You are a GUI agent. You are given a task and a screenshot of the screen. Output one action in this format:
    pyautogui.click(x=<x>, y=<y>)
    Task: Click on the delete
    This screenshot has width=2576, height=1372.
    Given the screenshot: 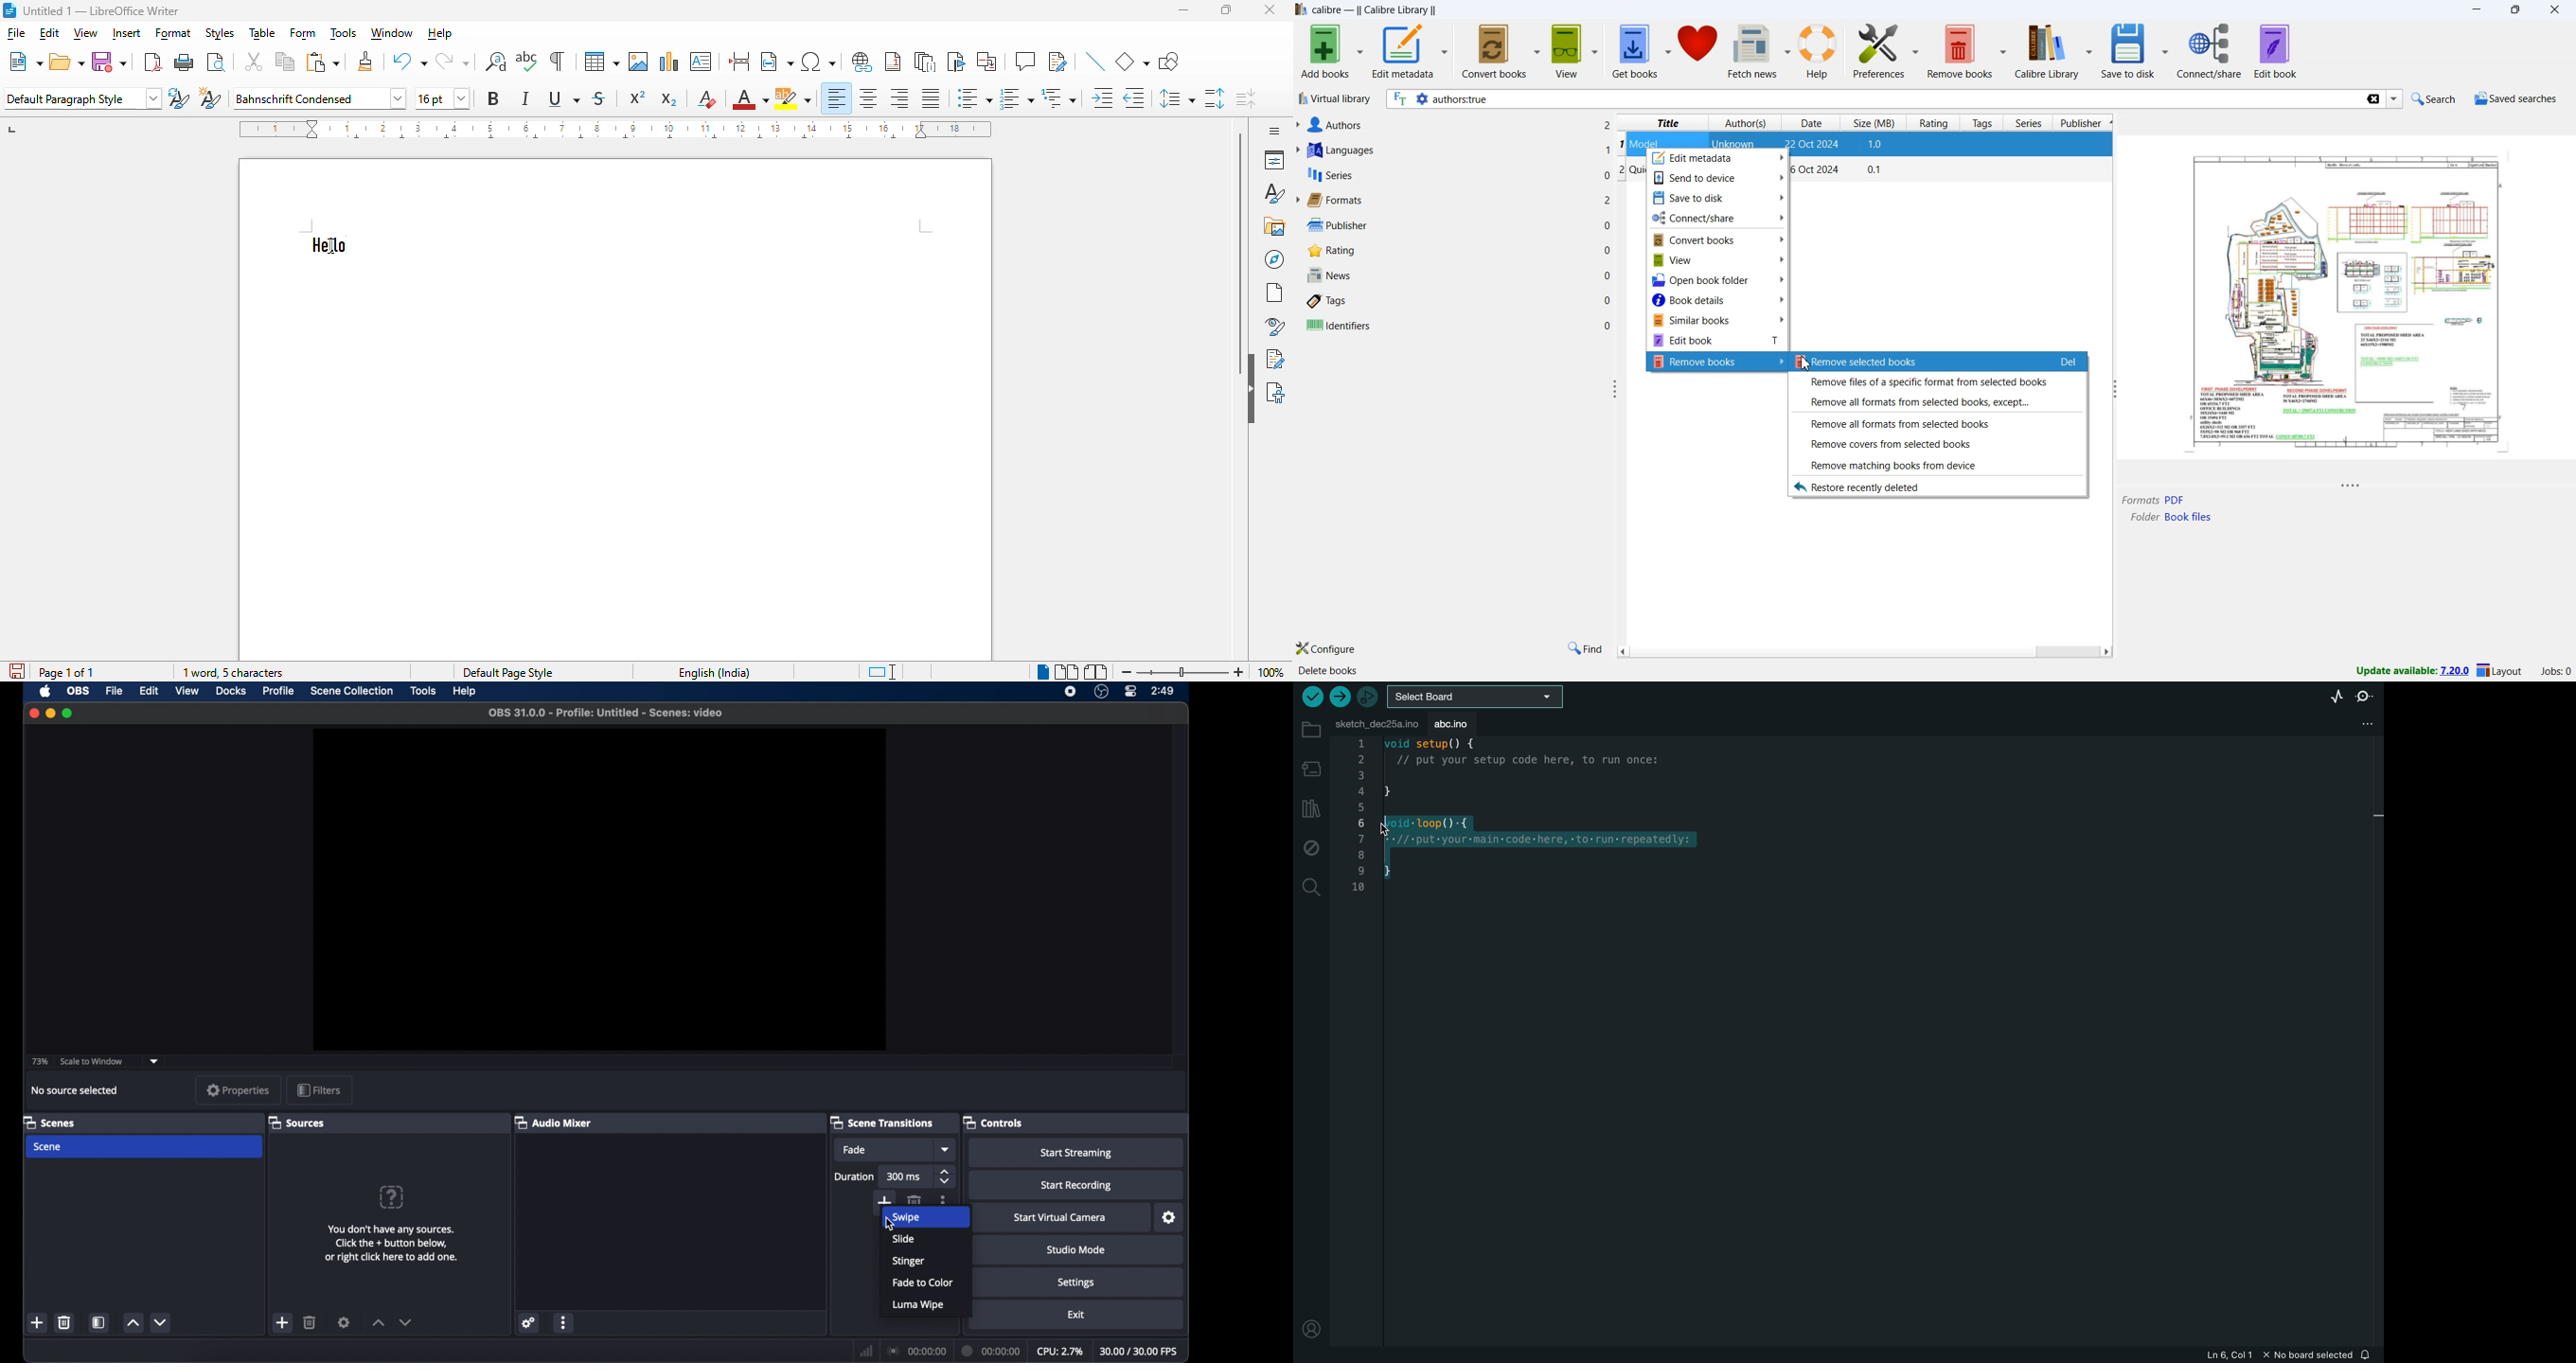 What is the action you would take?
    pyautogui.click(x=916, y=1199)
    